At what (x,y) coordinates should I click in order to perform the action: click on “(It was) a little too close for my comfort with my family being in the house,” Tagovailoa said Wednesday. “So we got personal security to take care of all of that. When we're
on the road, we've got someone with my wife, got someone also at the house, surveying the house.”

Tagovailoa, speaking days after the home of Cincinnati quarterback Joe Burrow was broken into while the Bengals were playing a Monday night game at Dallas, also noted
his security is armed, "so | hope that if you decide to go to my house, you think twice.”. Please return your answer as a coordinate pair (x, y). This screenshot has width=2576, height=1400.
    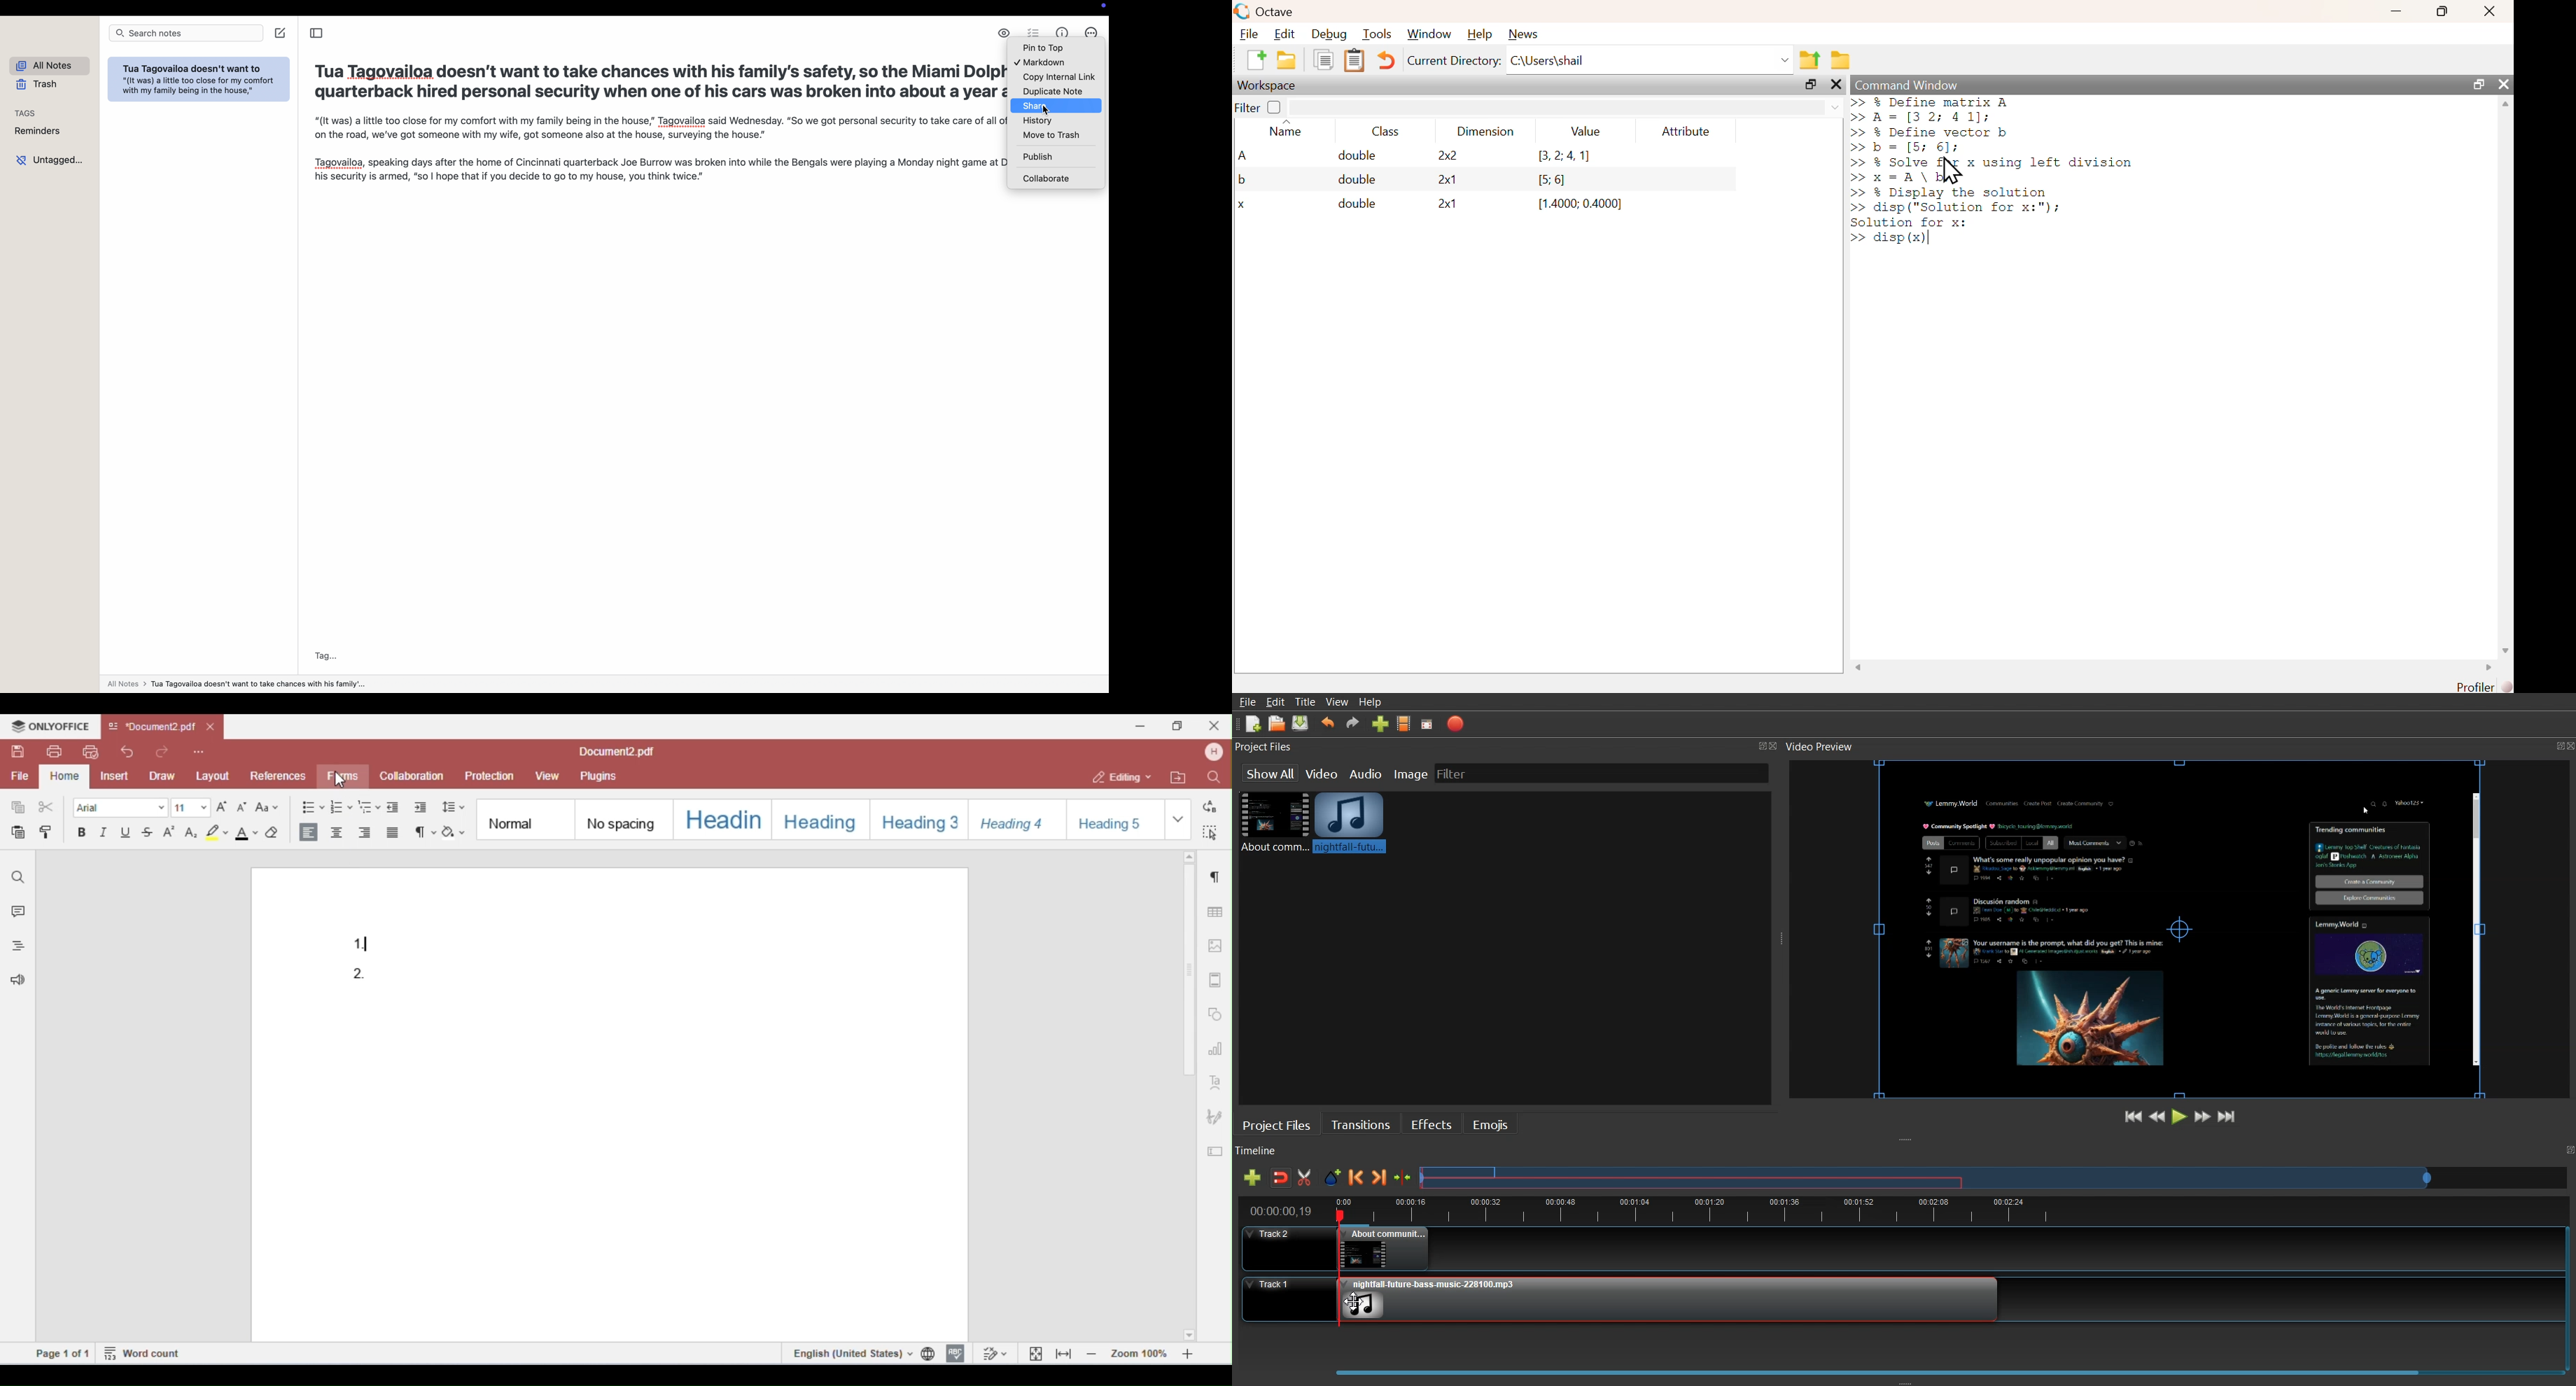
    Looking at the image, I should click on (652, 148).